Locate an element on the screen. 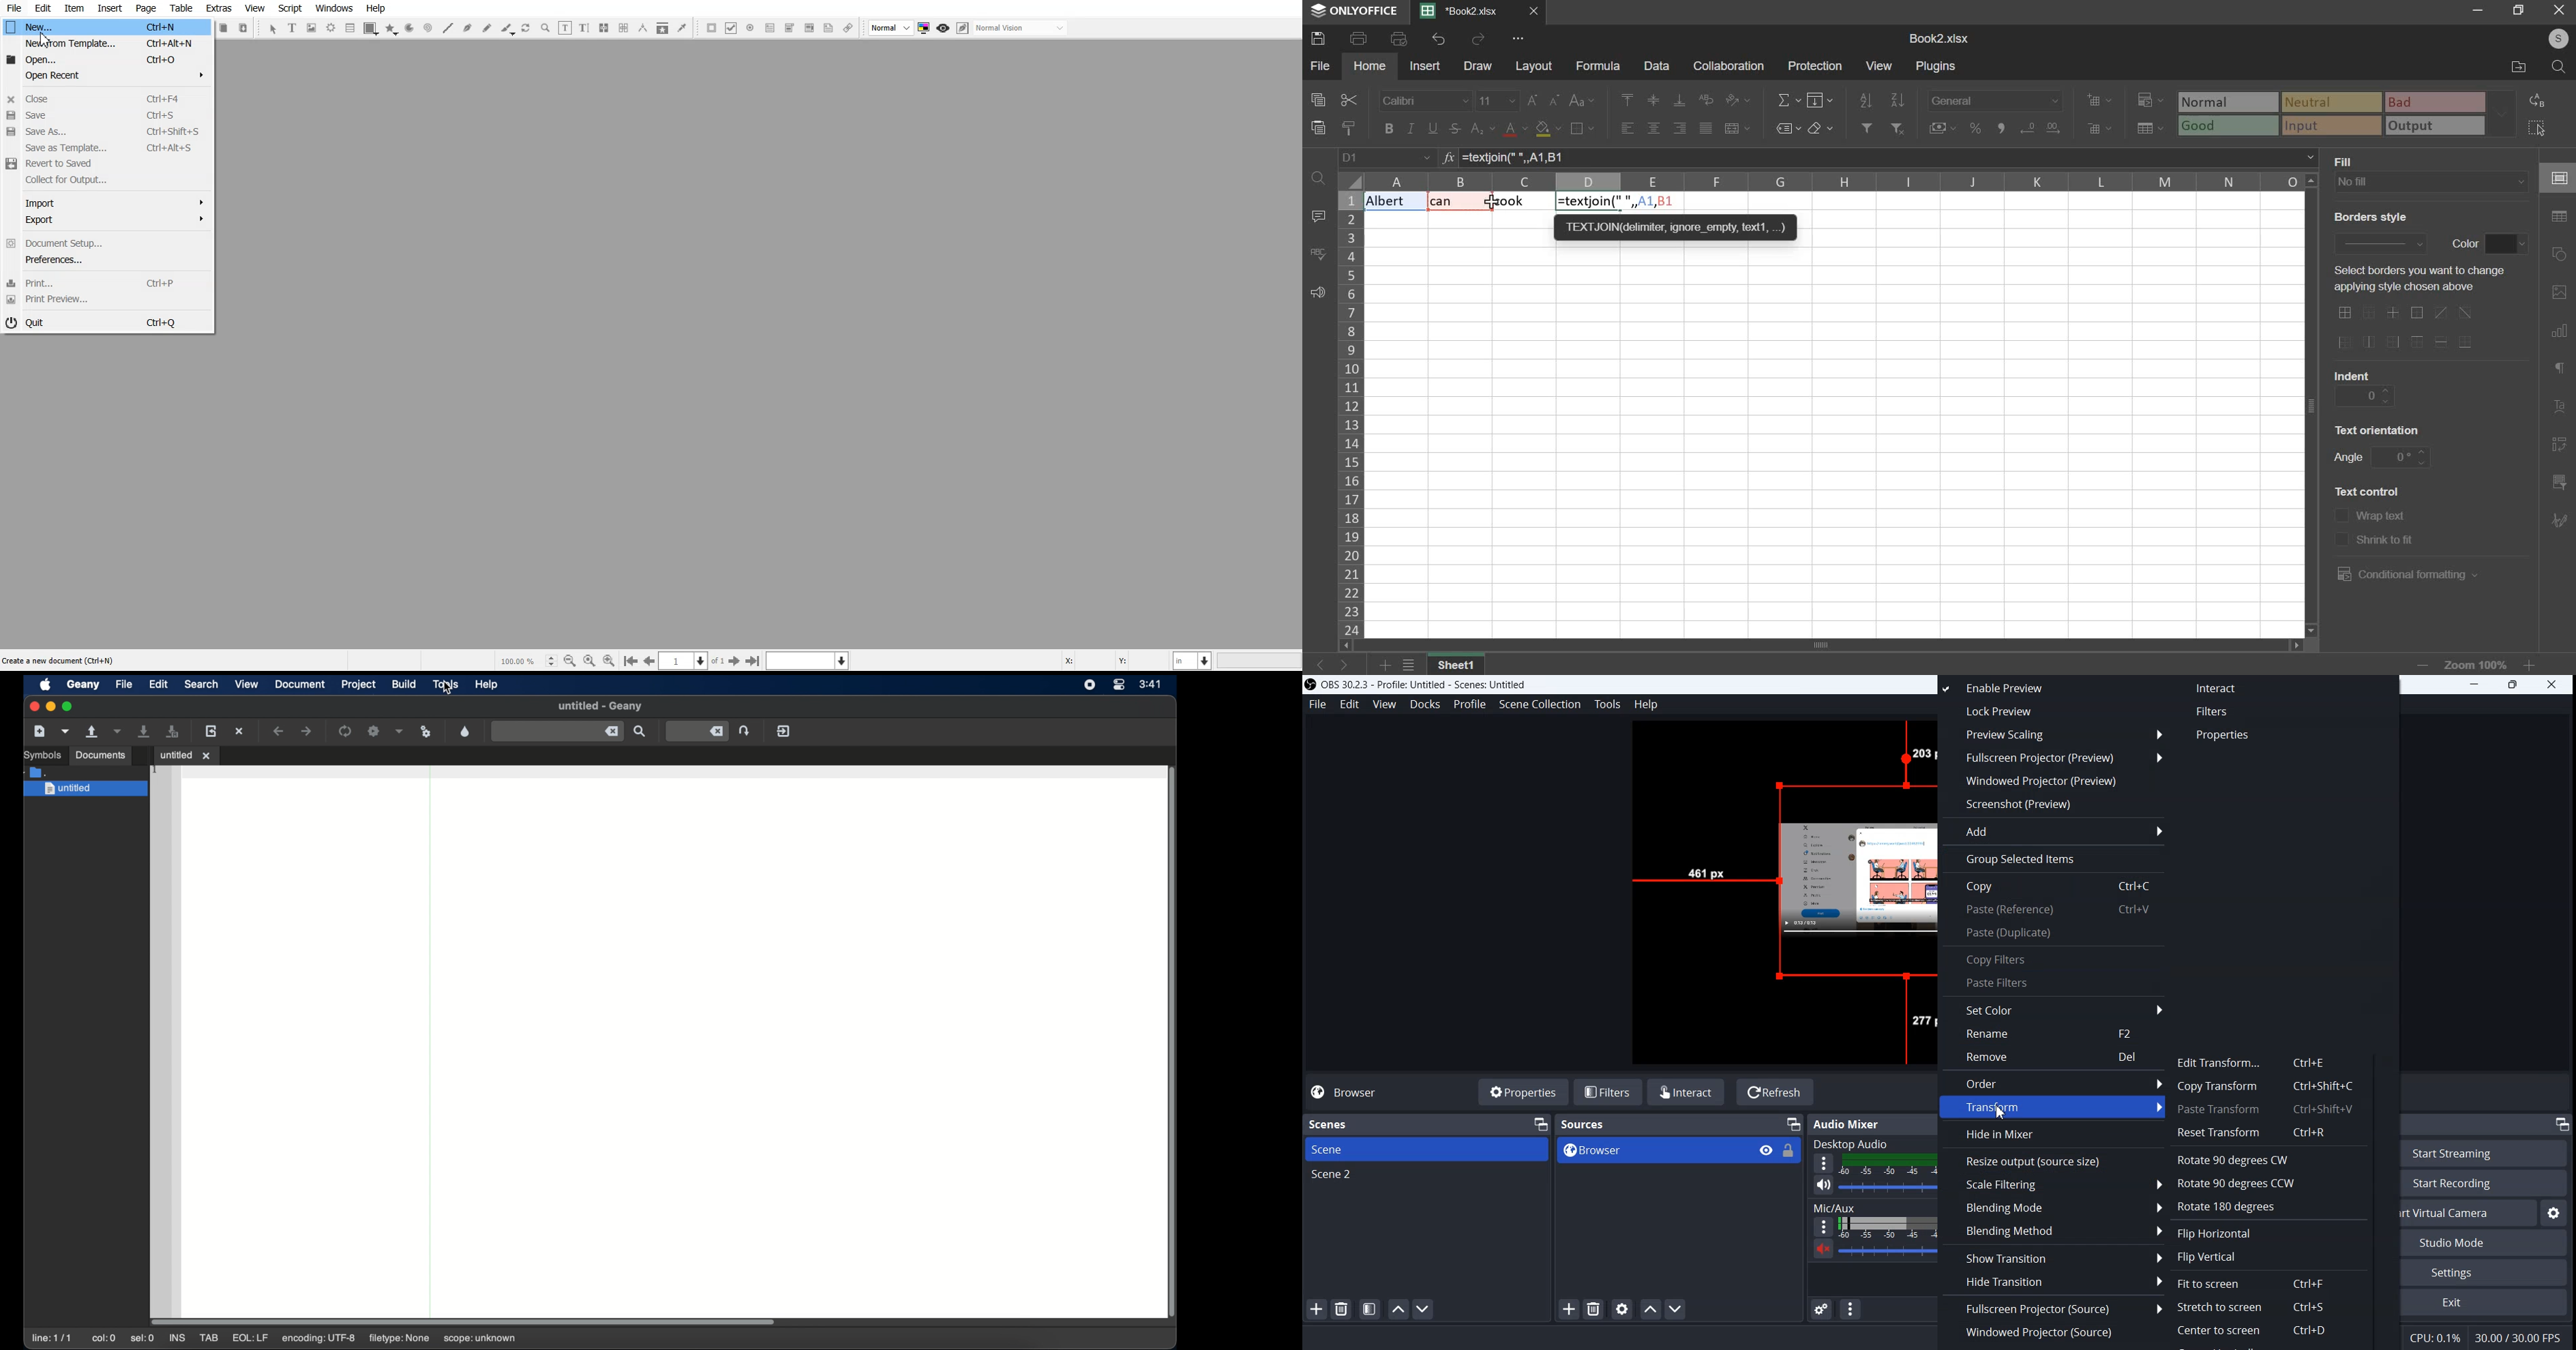 The image size is (2576, 1372). formula is located at coordinates (1618, 202).